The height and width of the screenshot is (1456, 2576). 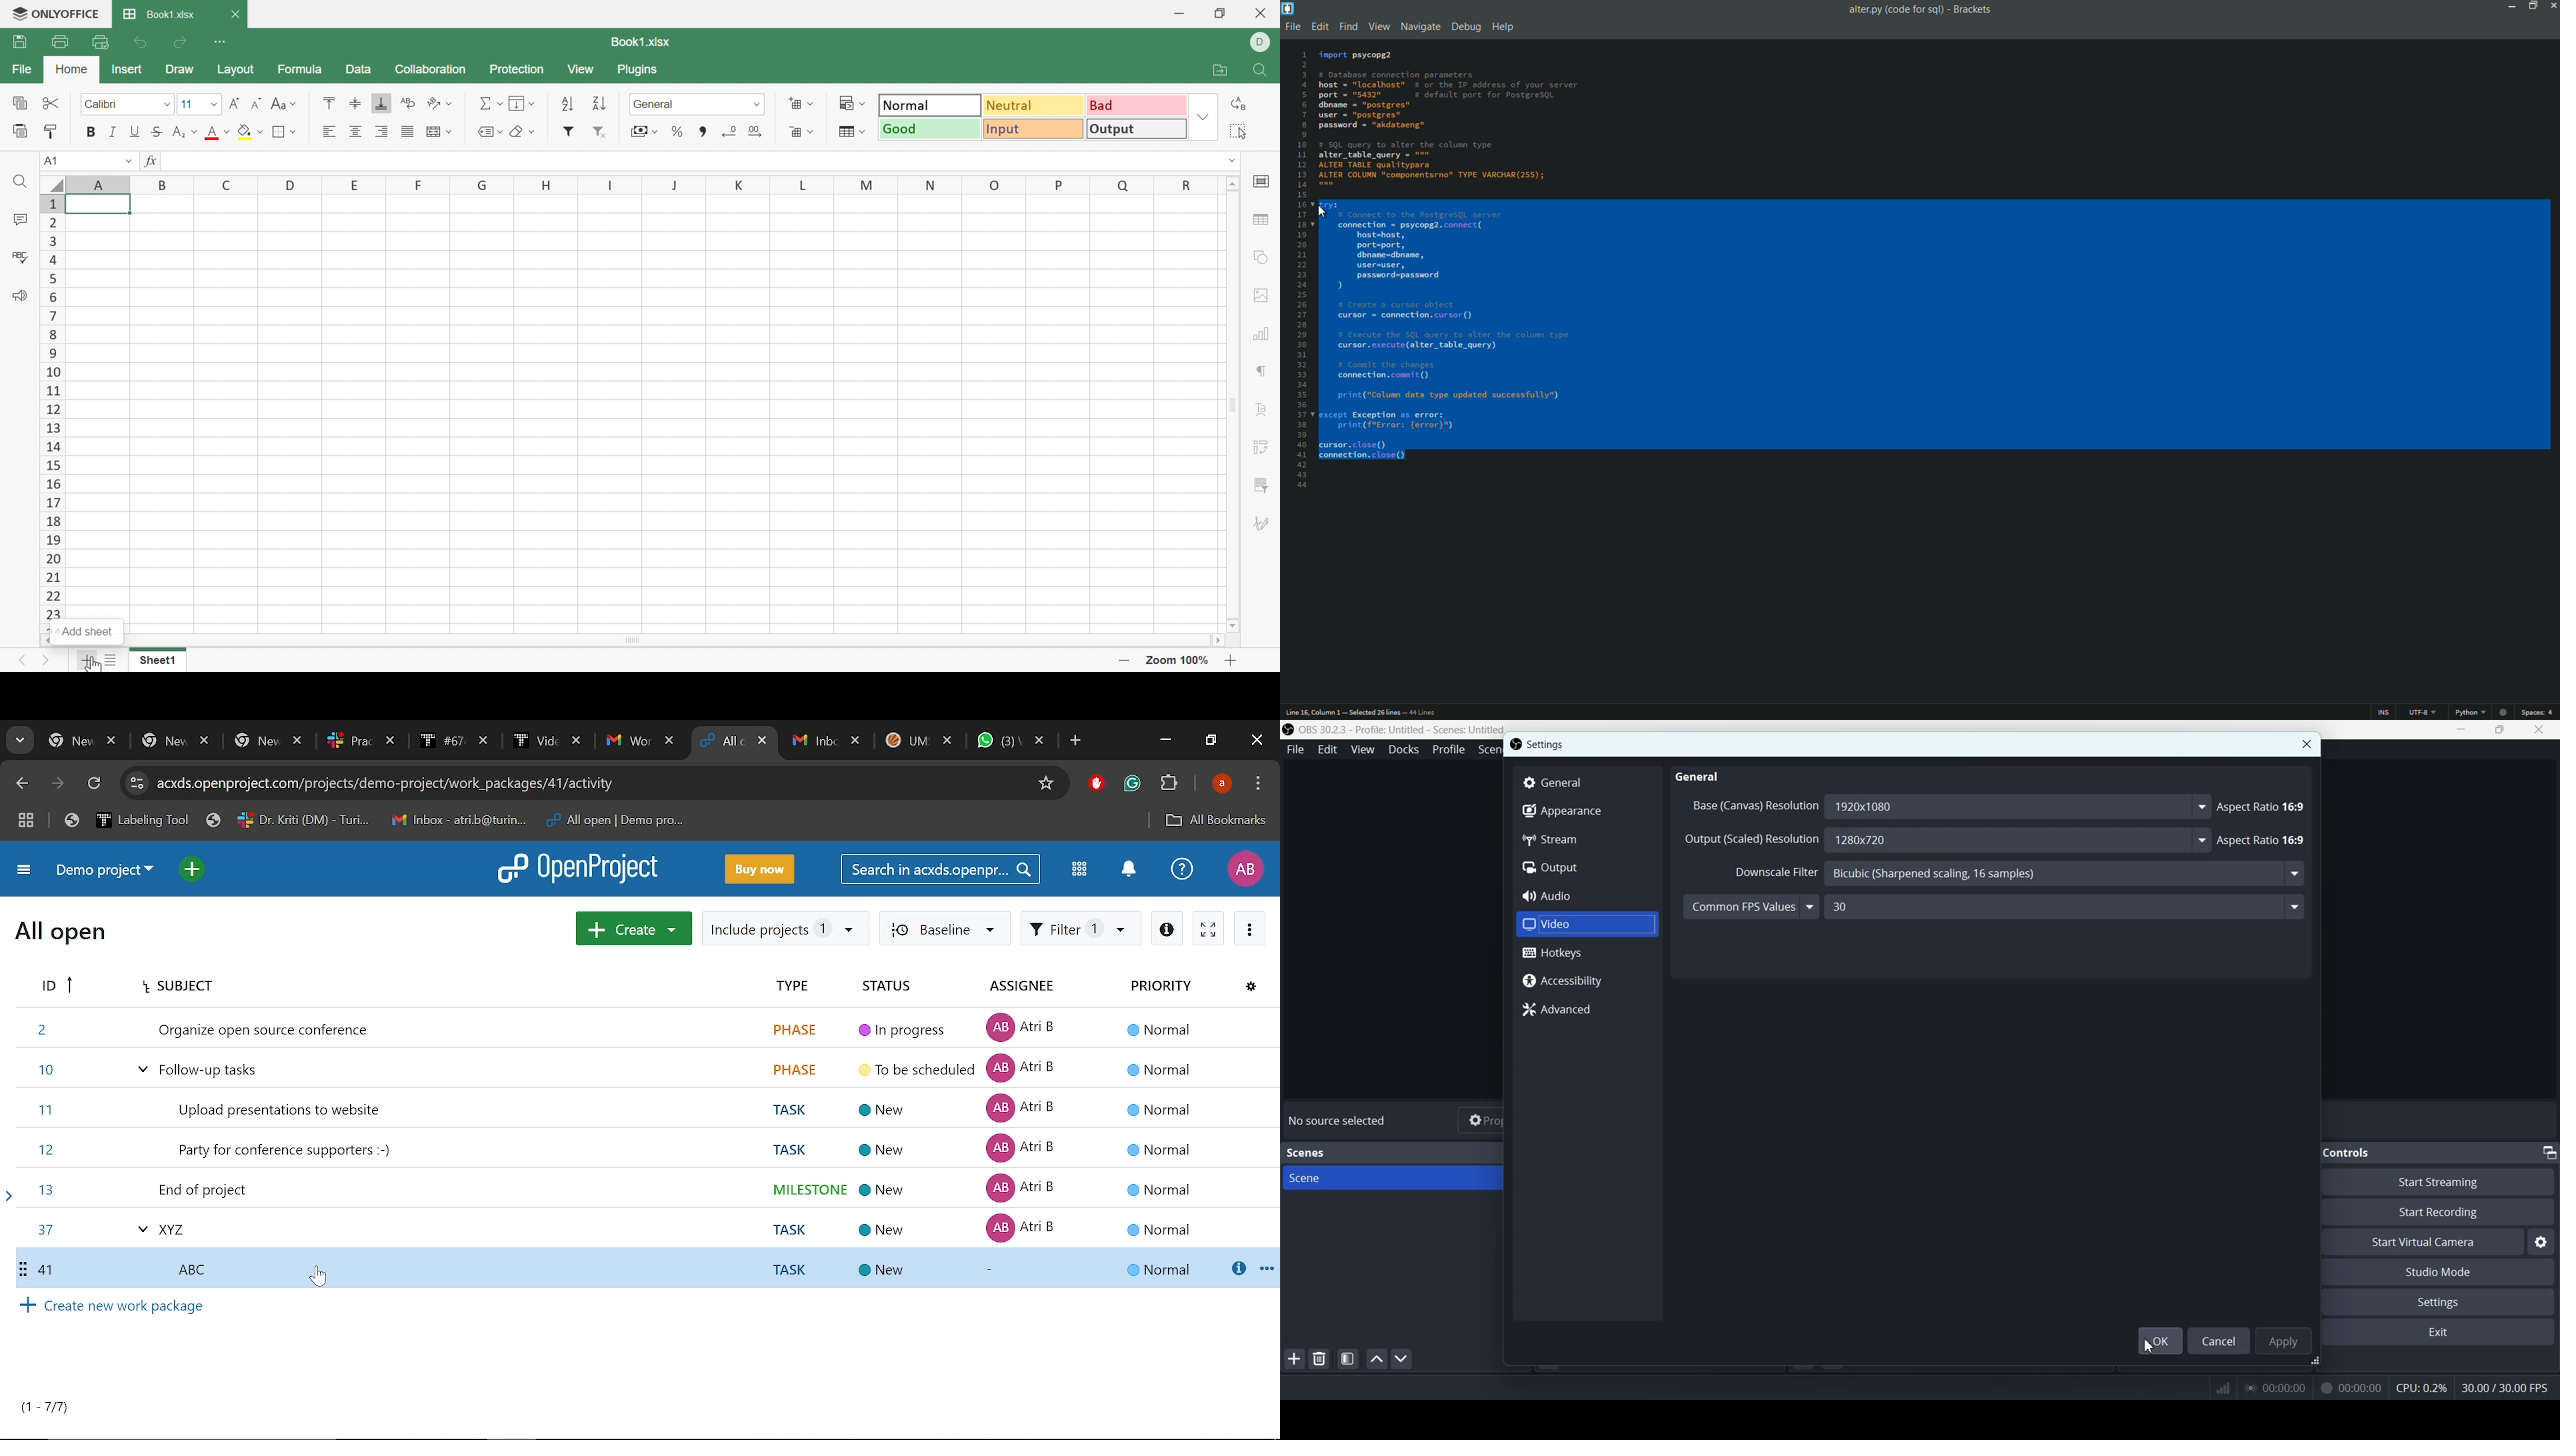 What do you see at coordinates (2357, 1152) in the screenshot?
I see `Text` at bounding box center [2357, 1152].